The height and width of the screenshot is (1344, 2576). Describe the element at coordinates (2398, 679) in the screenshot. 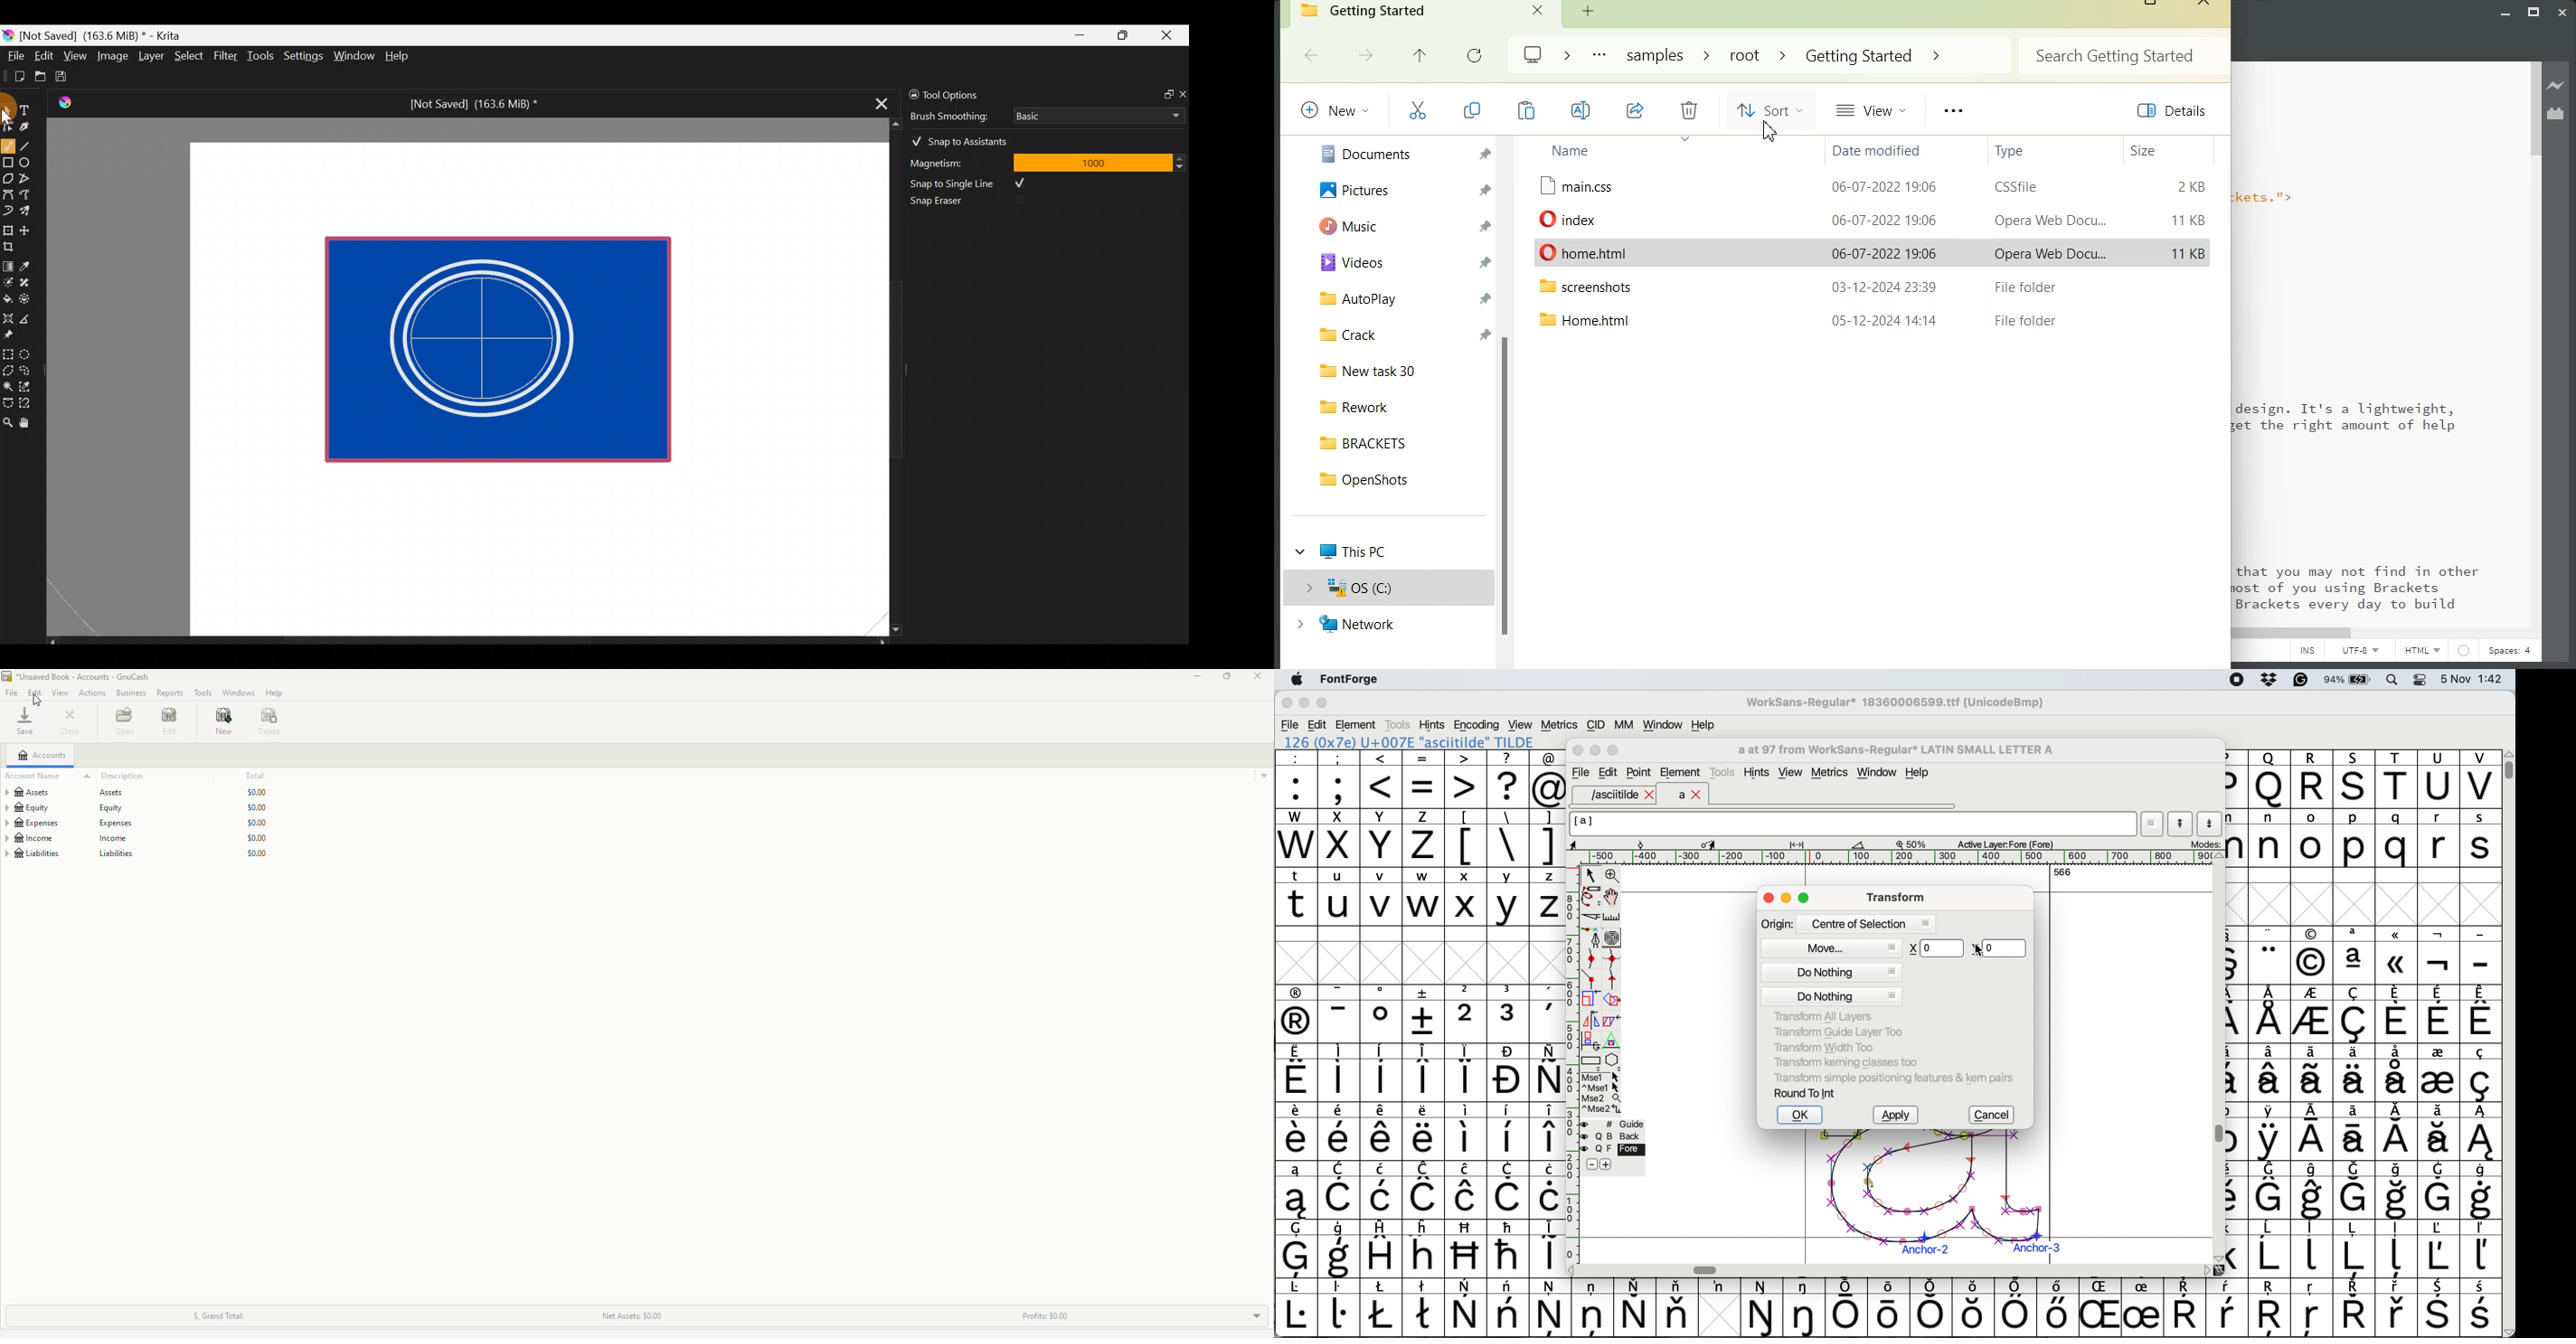

I see `spotlight search` at that location.